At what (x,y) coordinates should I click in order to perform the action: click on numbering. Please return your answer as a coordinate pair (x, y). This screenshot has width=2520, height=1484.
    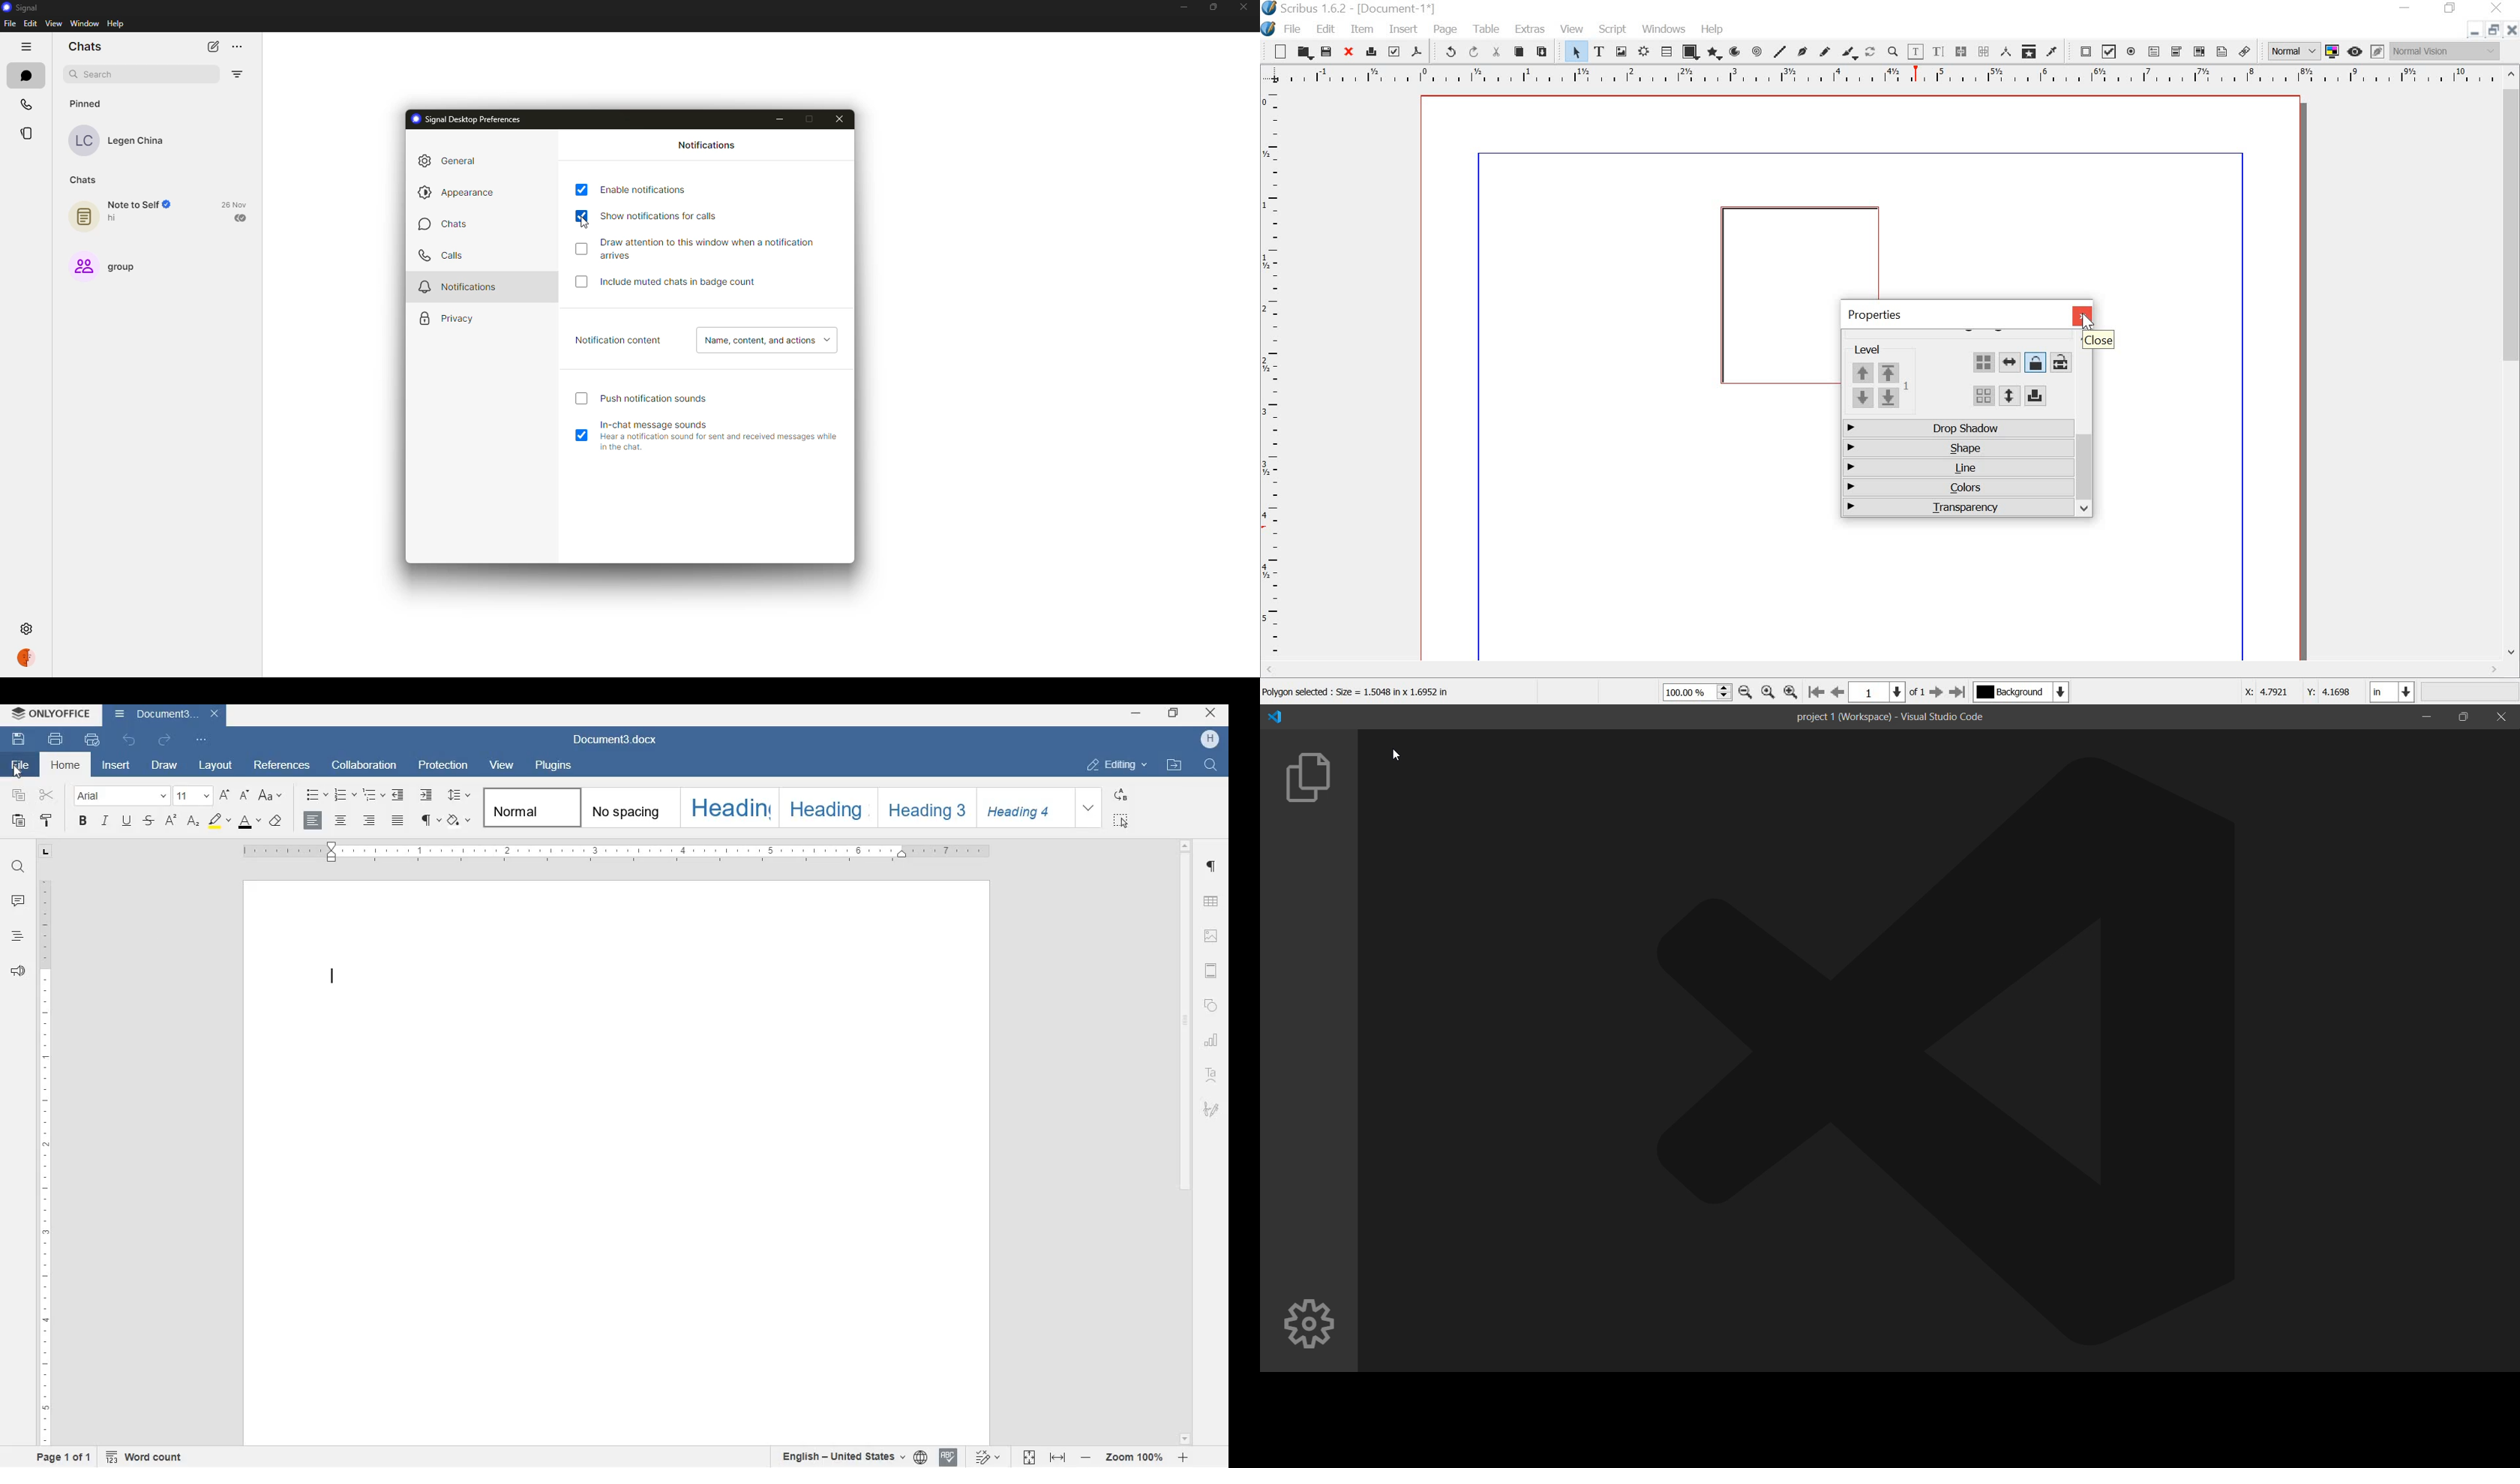
    Looking at the image, I should click on (344, 795).